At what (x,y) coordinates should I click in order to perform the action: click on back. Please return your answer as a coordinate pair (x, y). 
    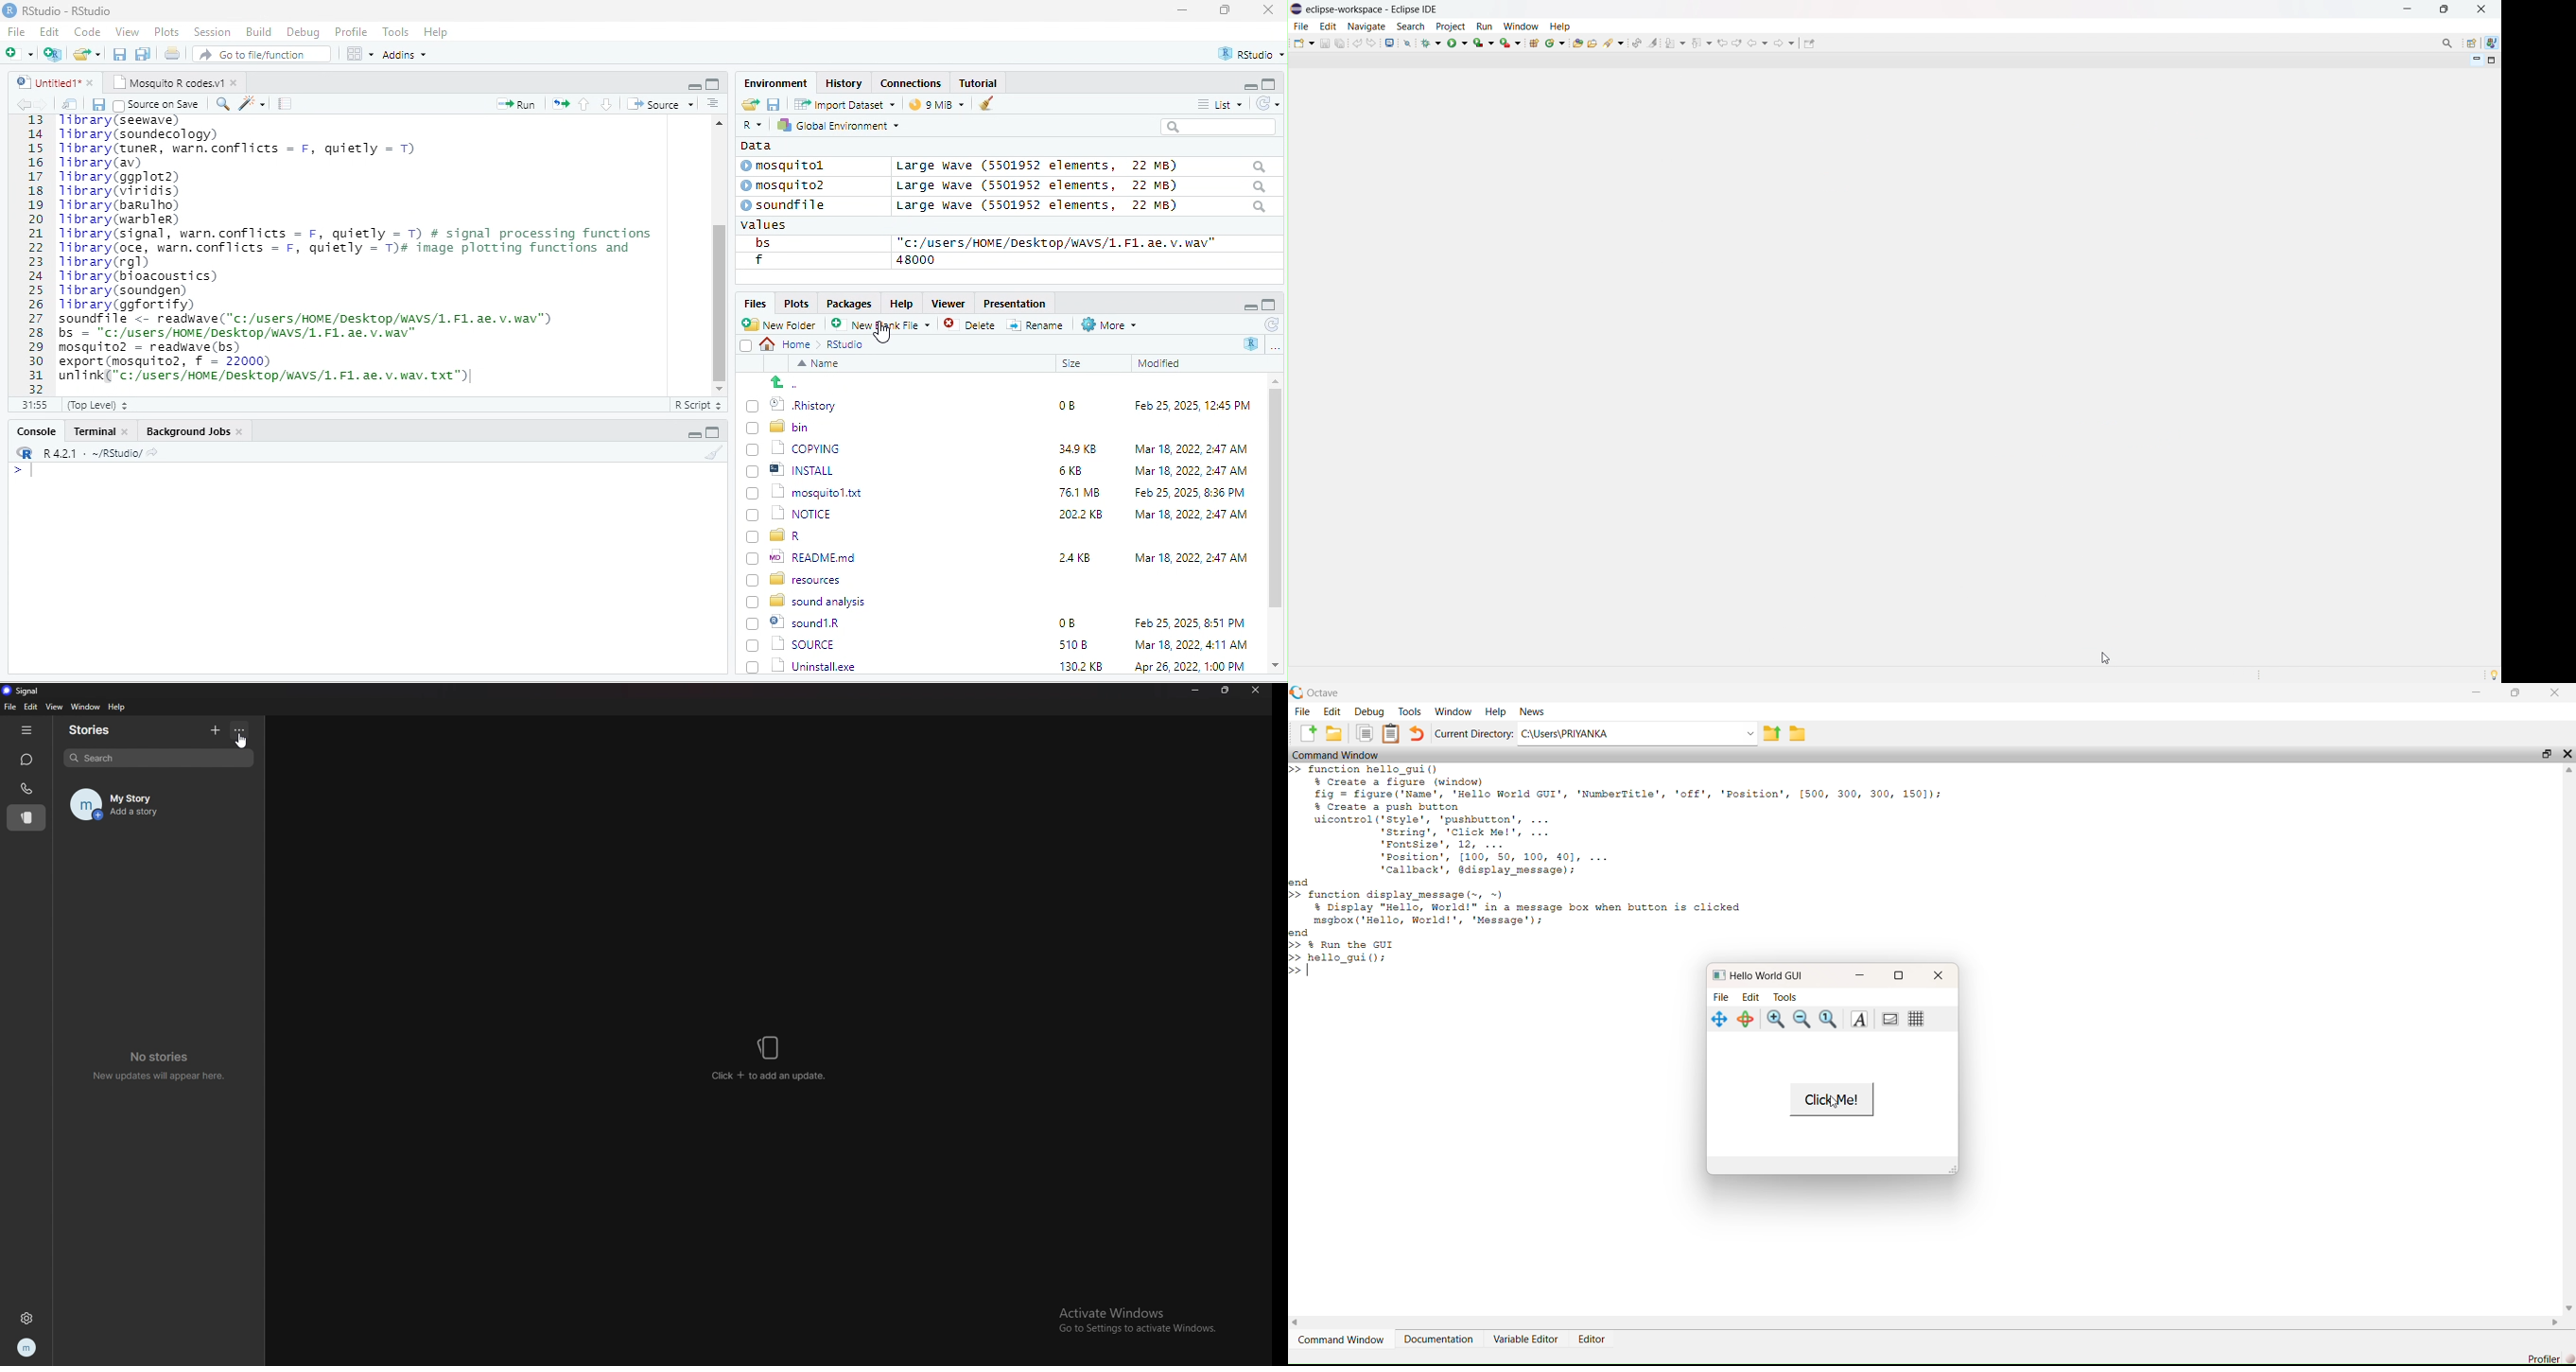
    Looking at the image, I should click on (26, 105).